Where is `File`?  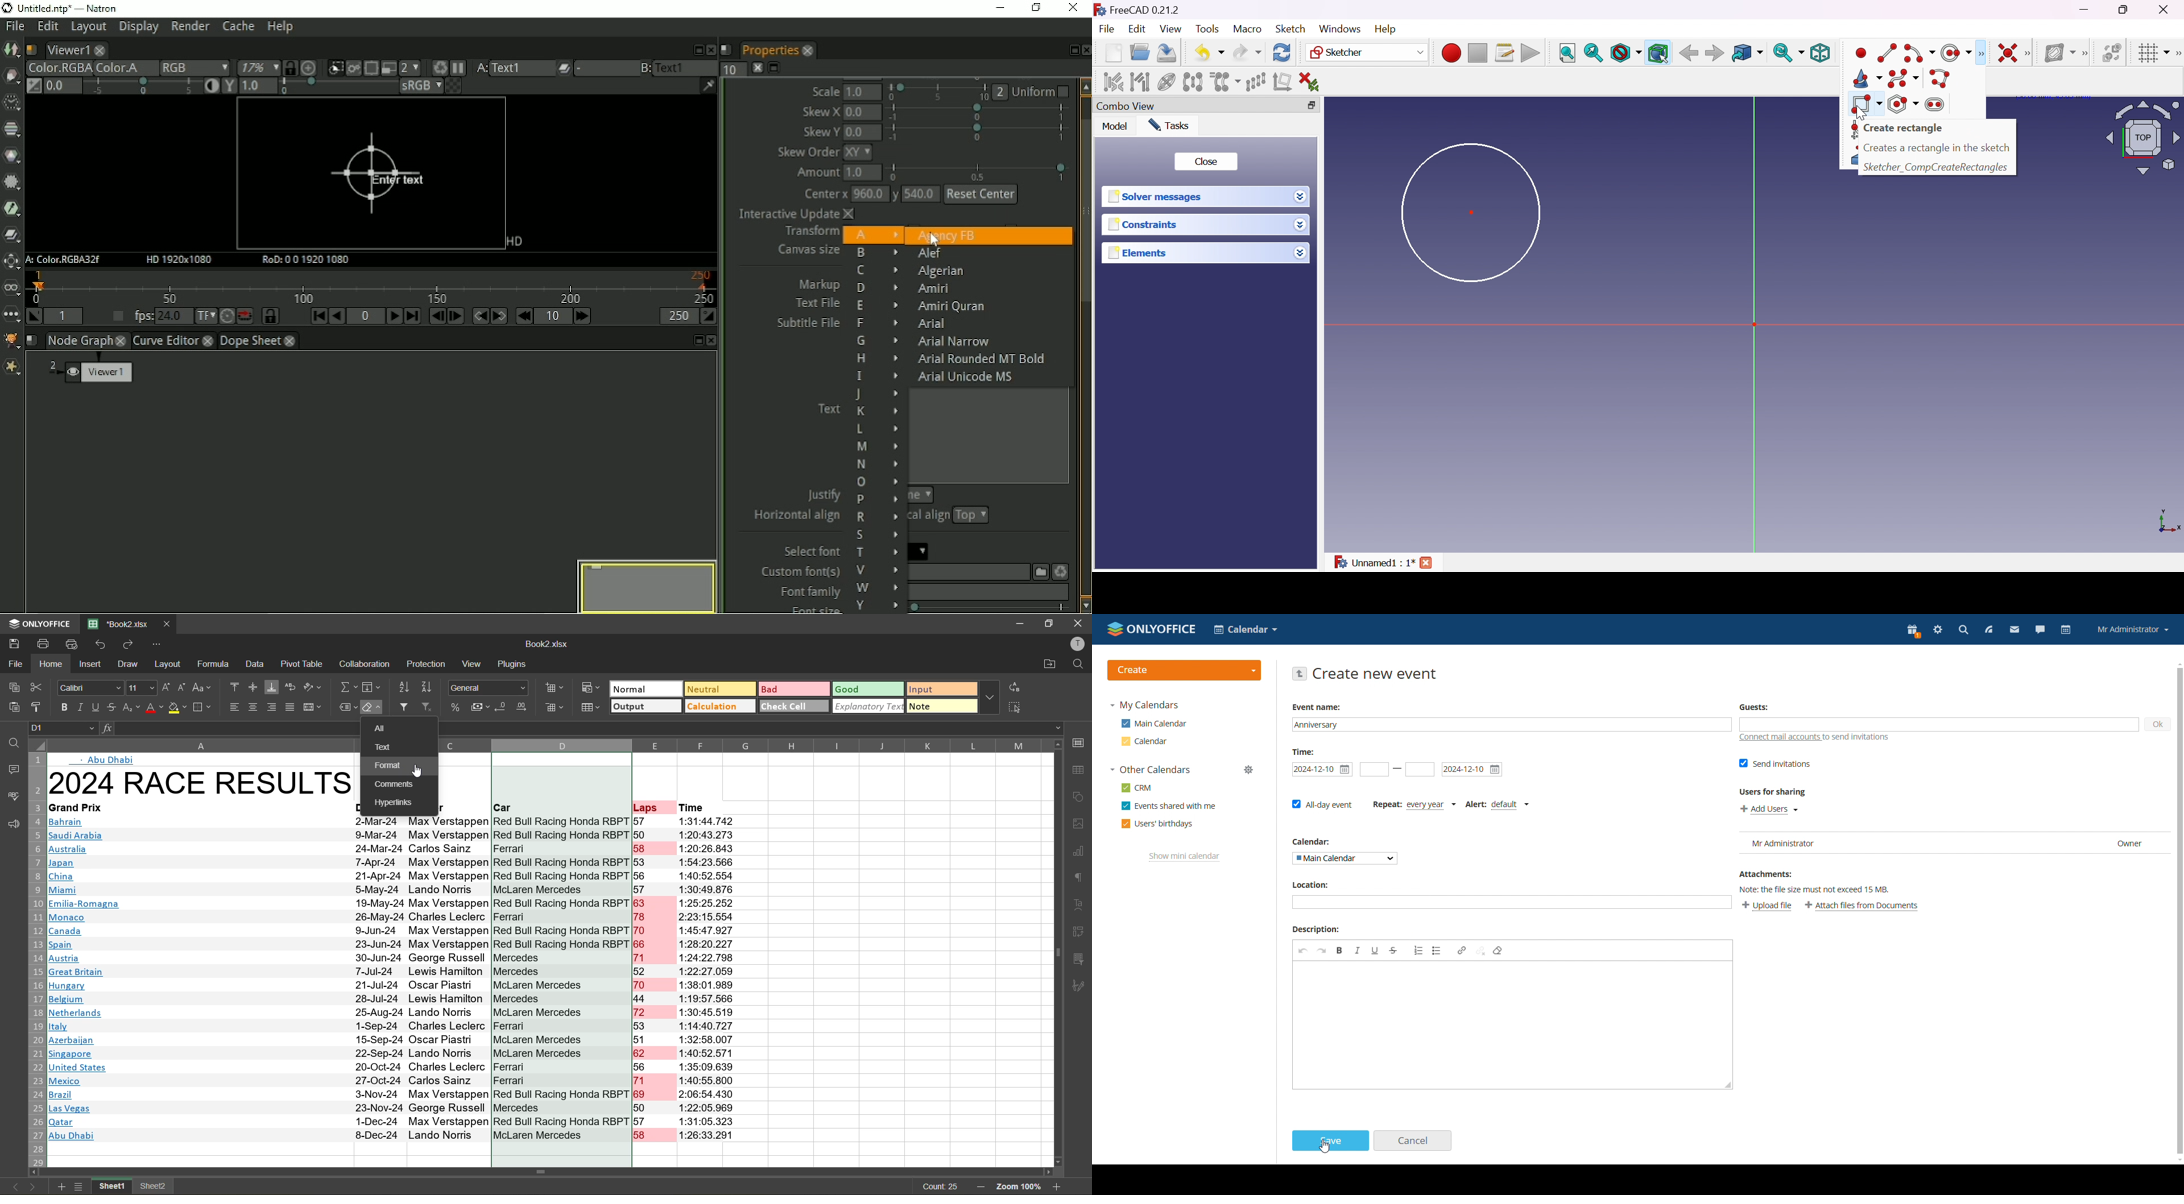
File is located at coordinates (1108, 30).